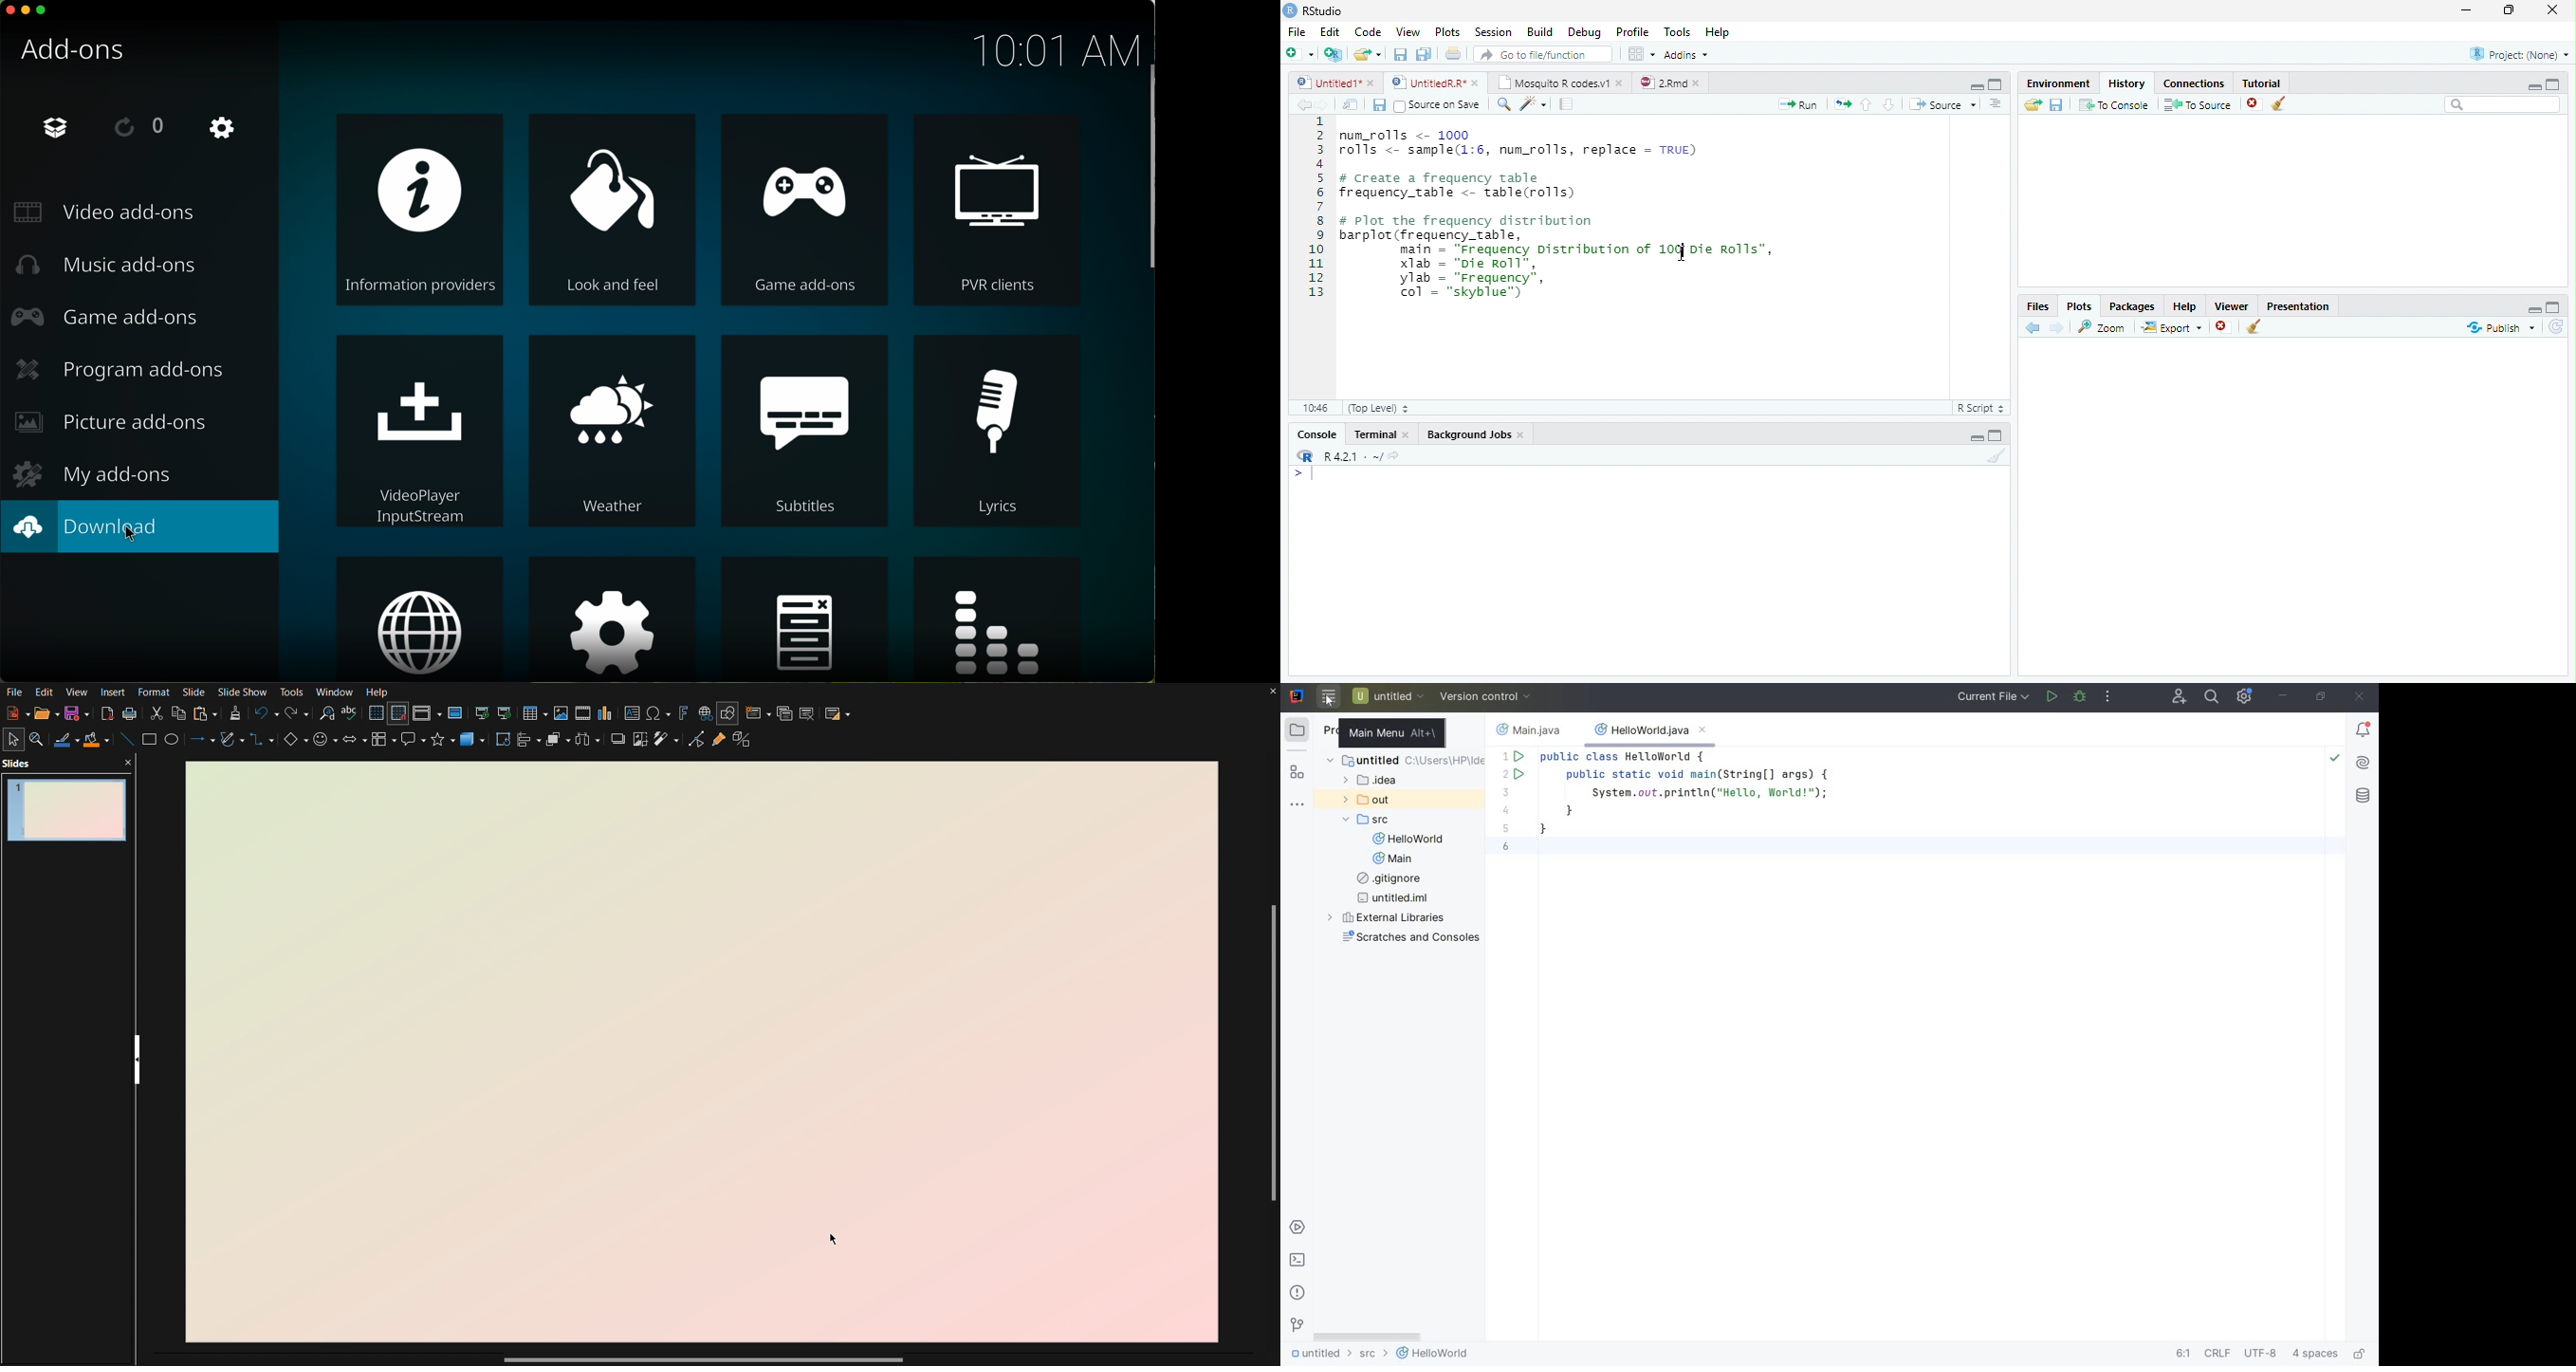 Image resolution: width=2576 pixels, height=1372 pixels. What do you see at coordinates (263, 745) in the screenshot?
I see `Connectors` at bounding box center [263, 745].